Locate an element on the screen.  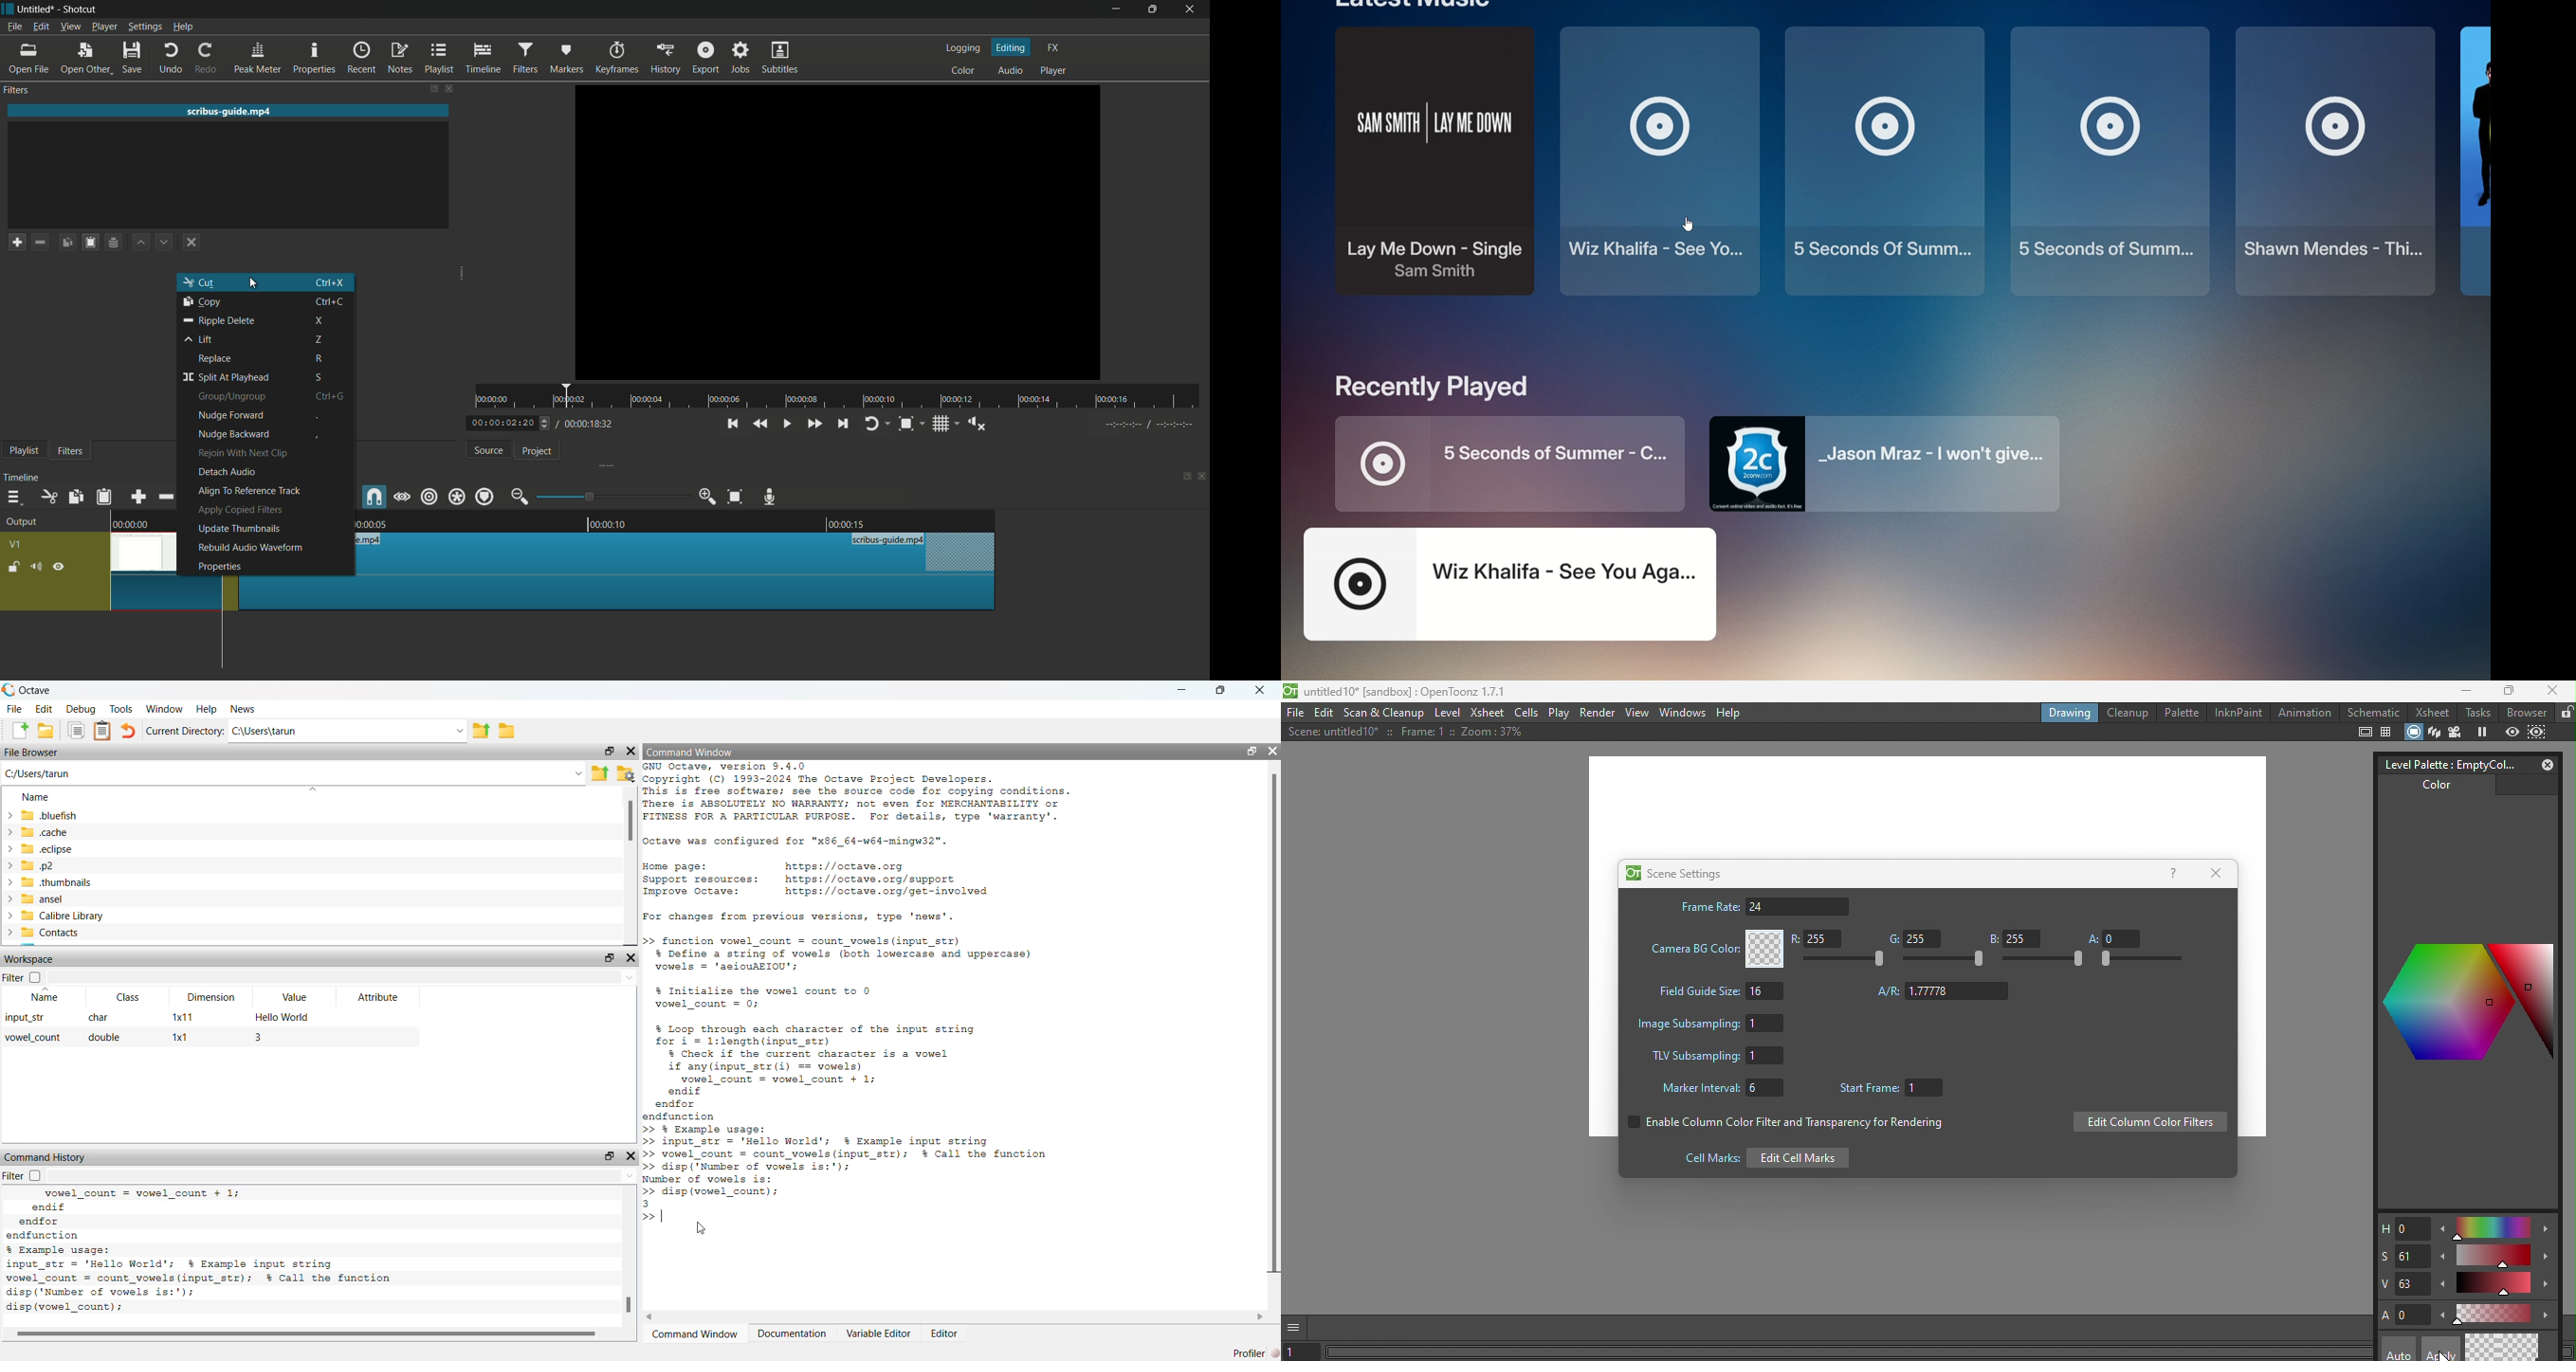
Hide Widget is located at coordinates (631, 1156).